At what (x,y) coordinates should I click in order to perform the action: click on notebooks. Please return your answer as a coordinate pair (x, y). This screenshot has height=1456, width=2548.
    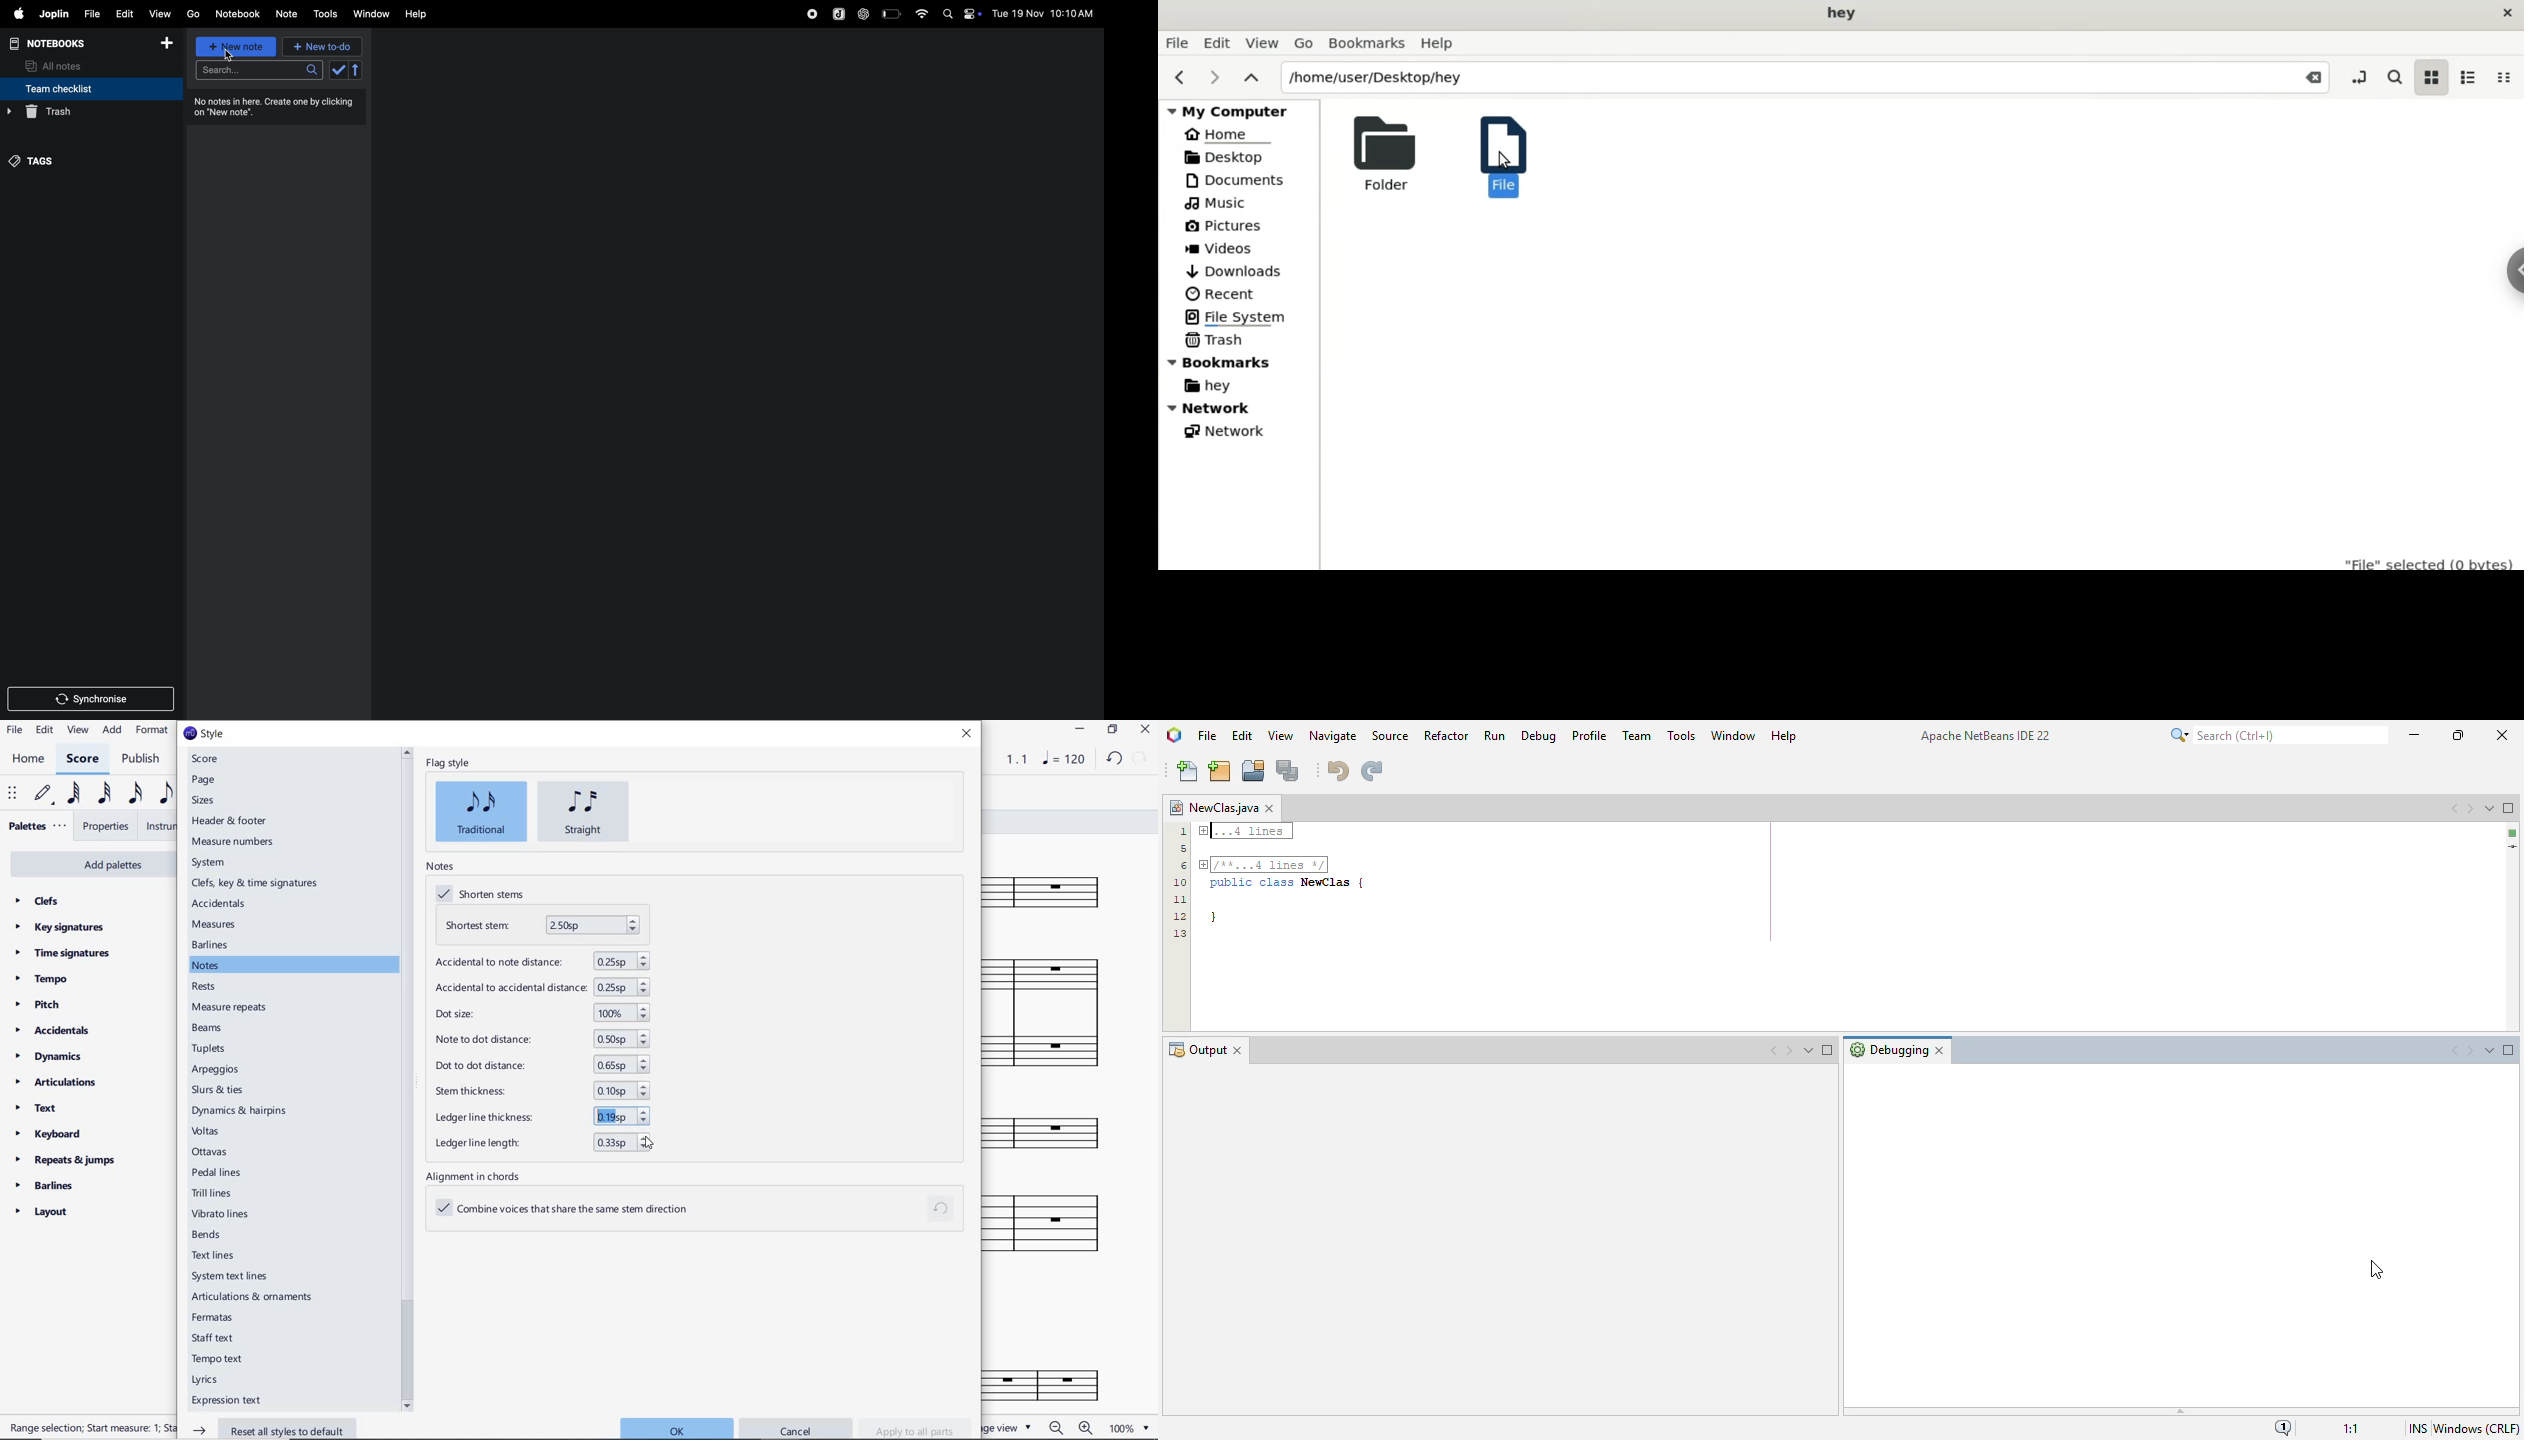
    Looking at the image, I should click on (53, 42).